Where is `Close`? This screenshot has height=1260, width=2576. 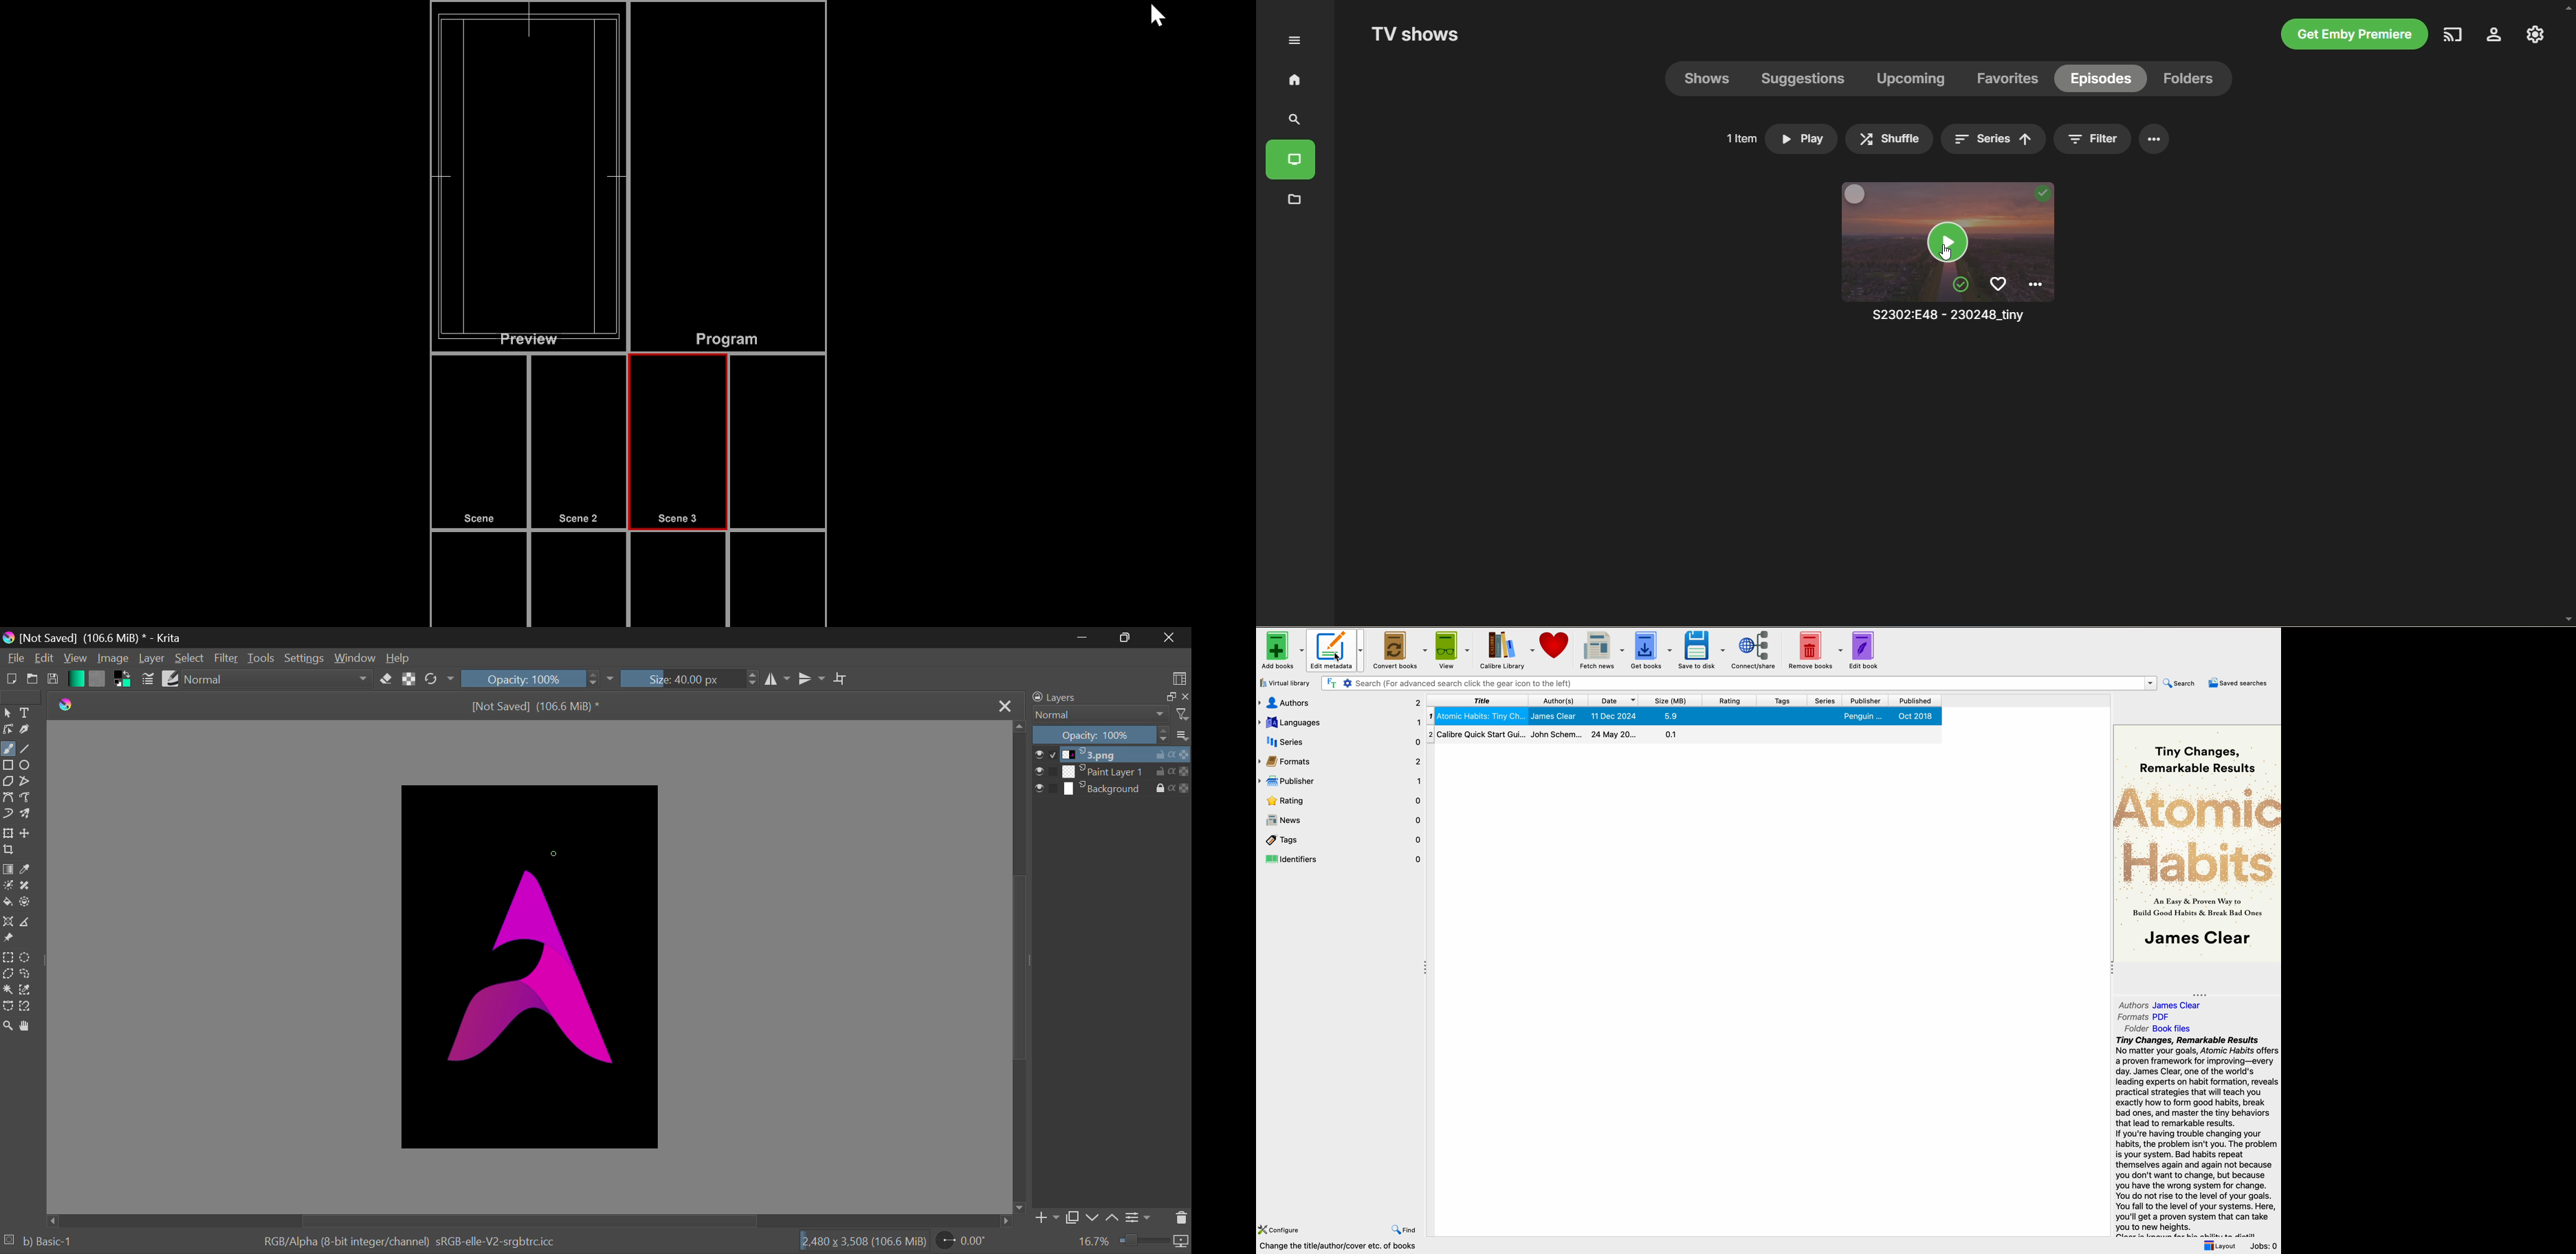
Close is located at coordinates (1168, 637).